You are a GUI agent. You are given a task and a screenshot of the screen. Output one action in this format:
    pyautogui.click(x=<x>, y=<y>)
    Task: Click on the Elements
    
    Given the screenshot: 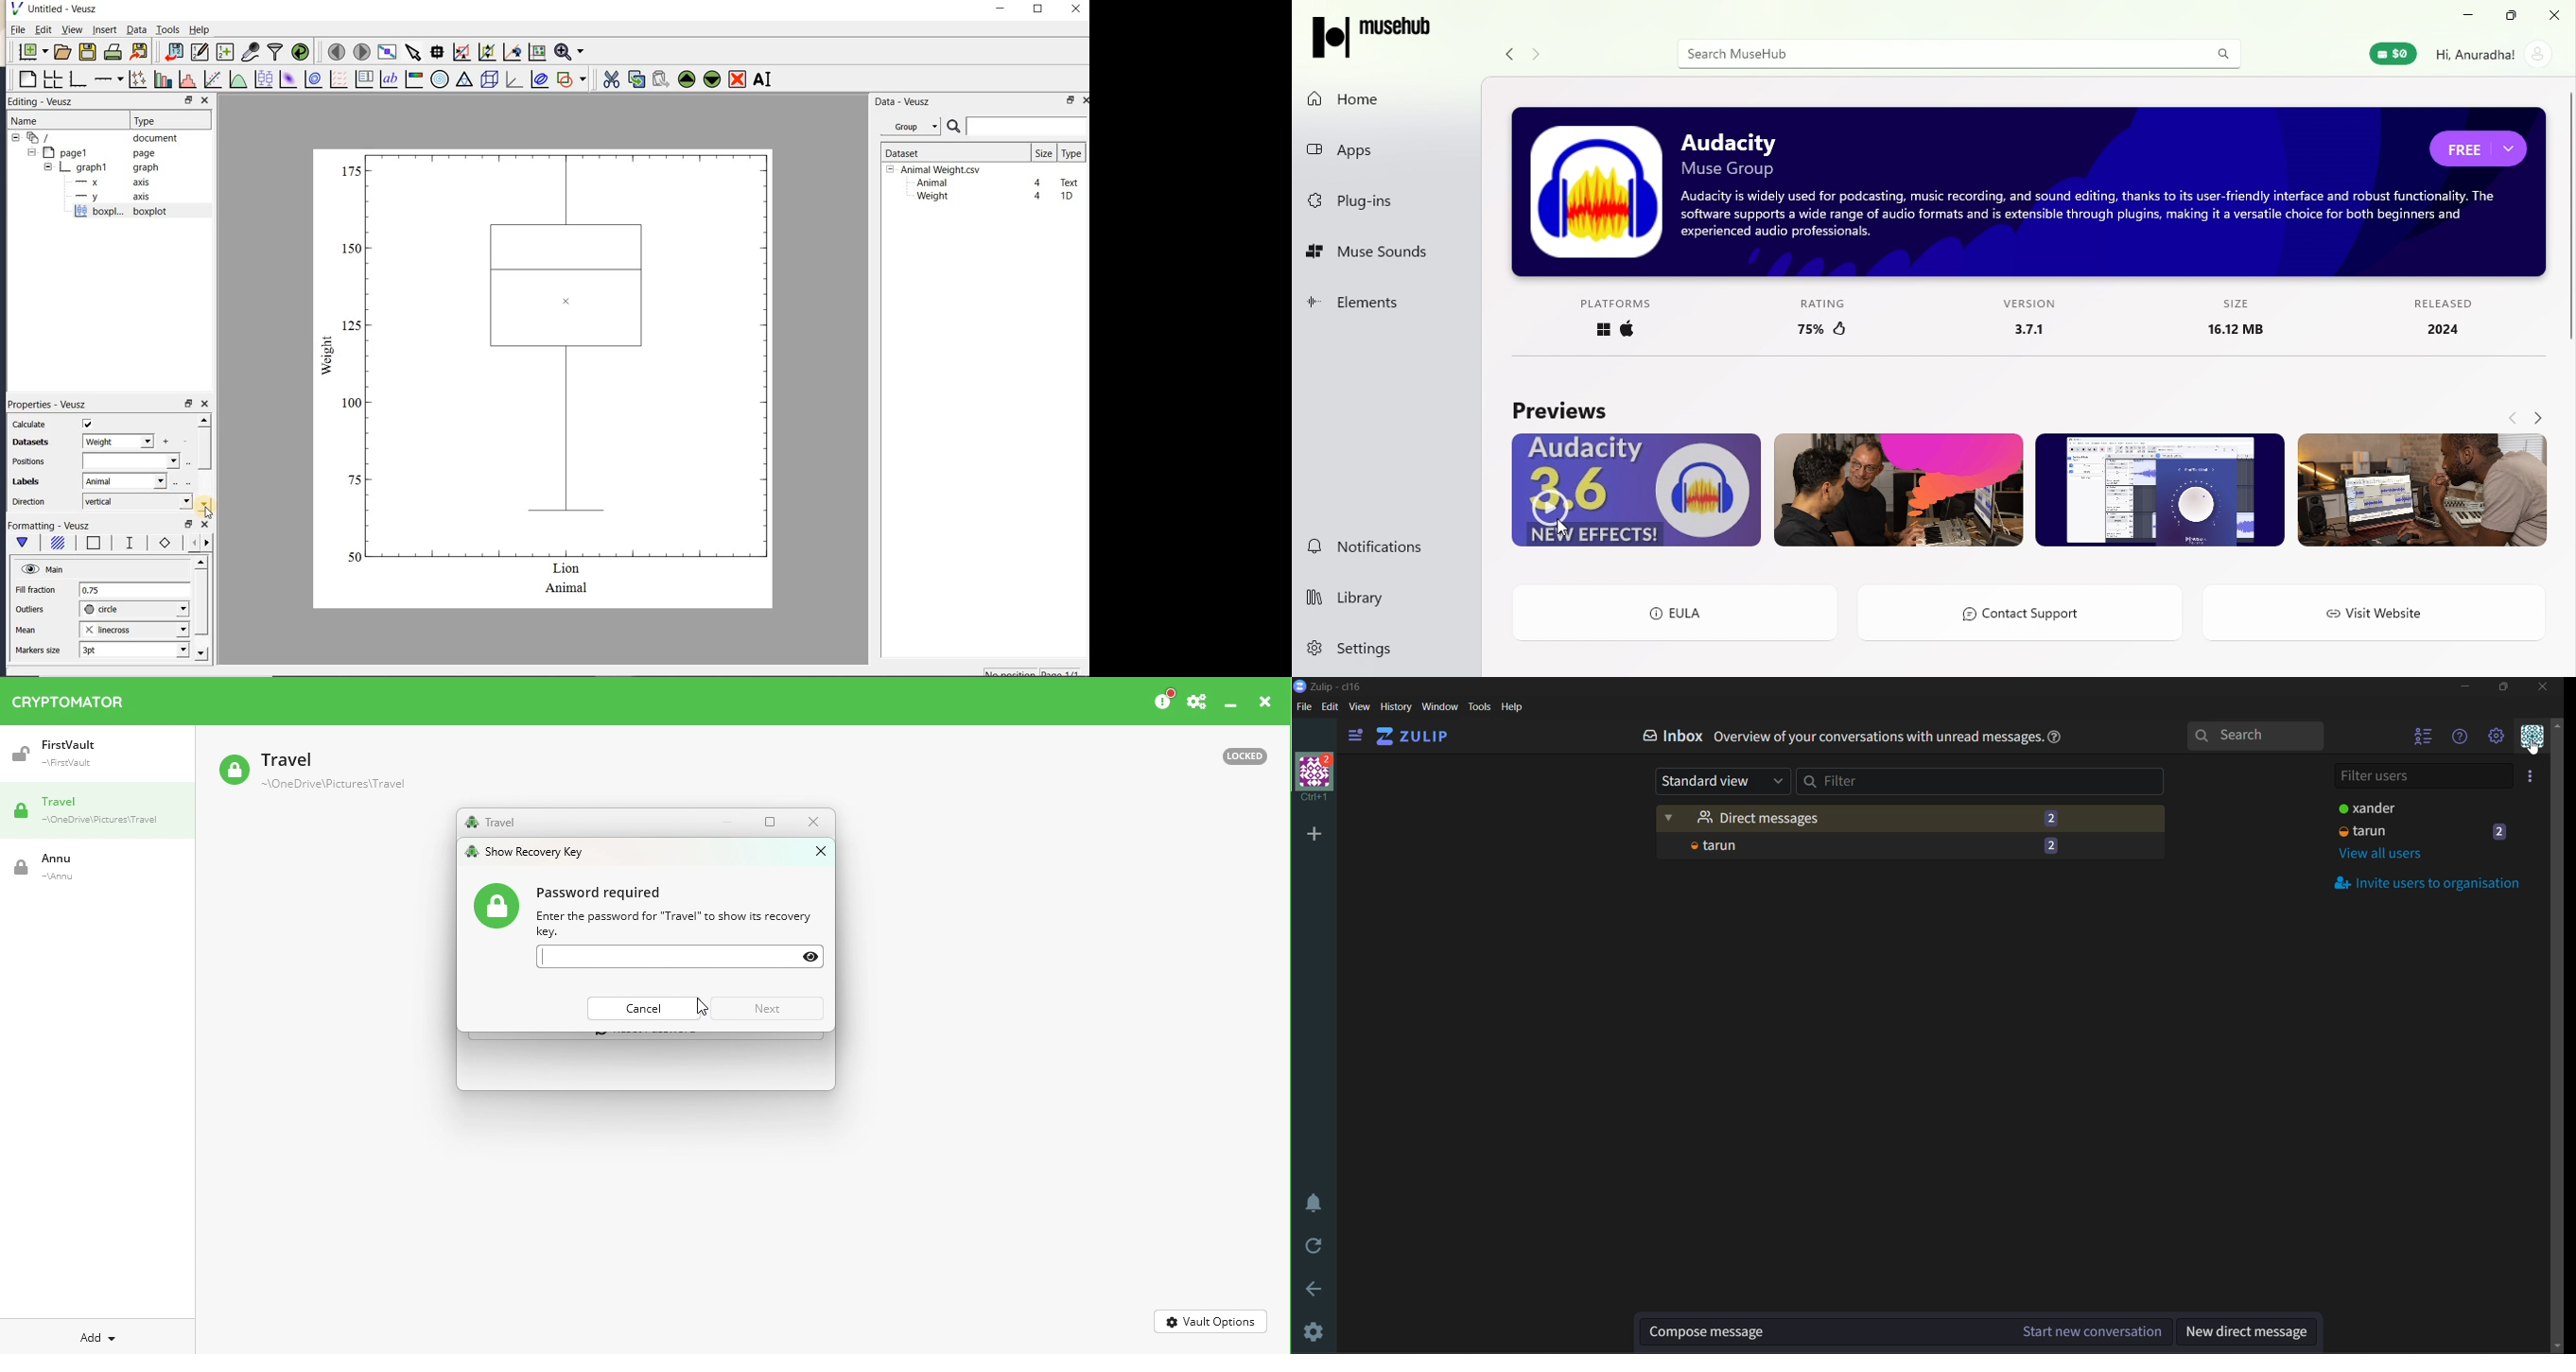 What is the action you would take?
    pyautogui.click(x=1387, y=305)
    